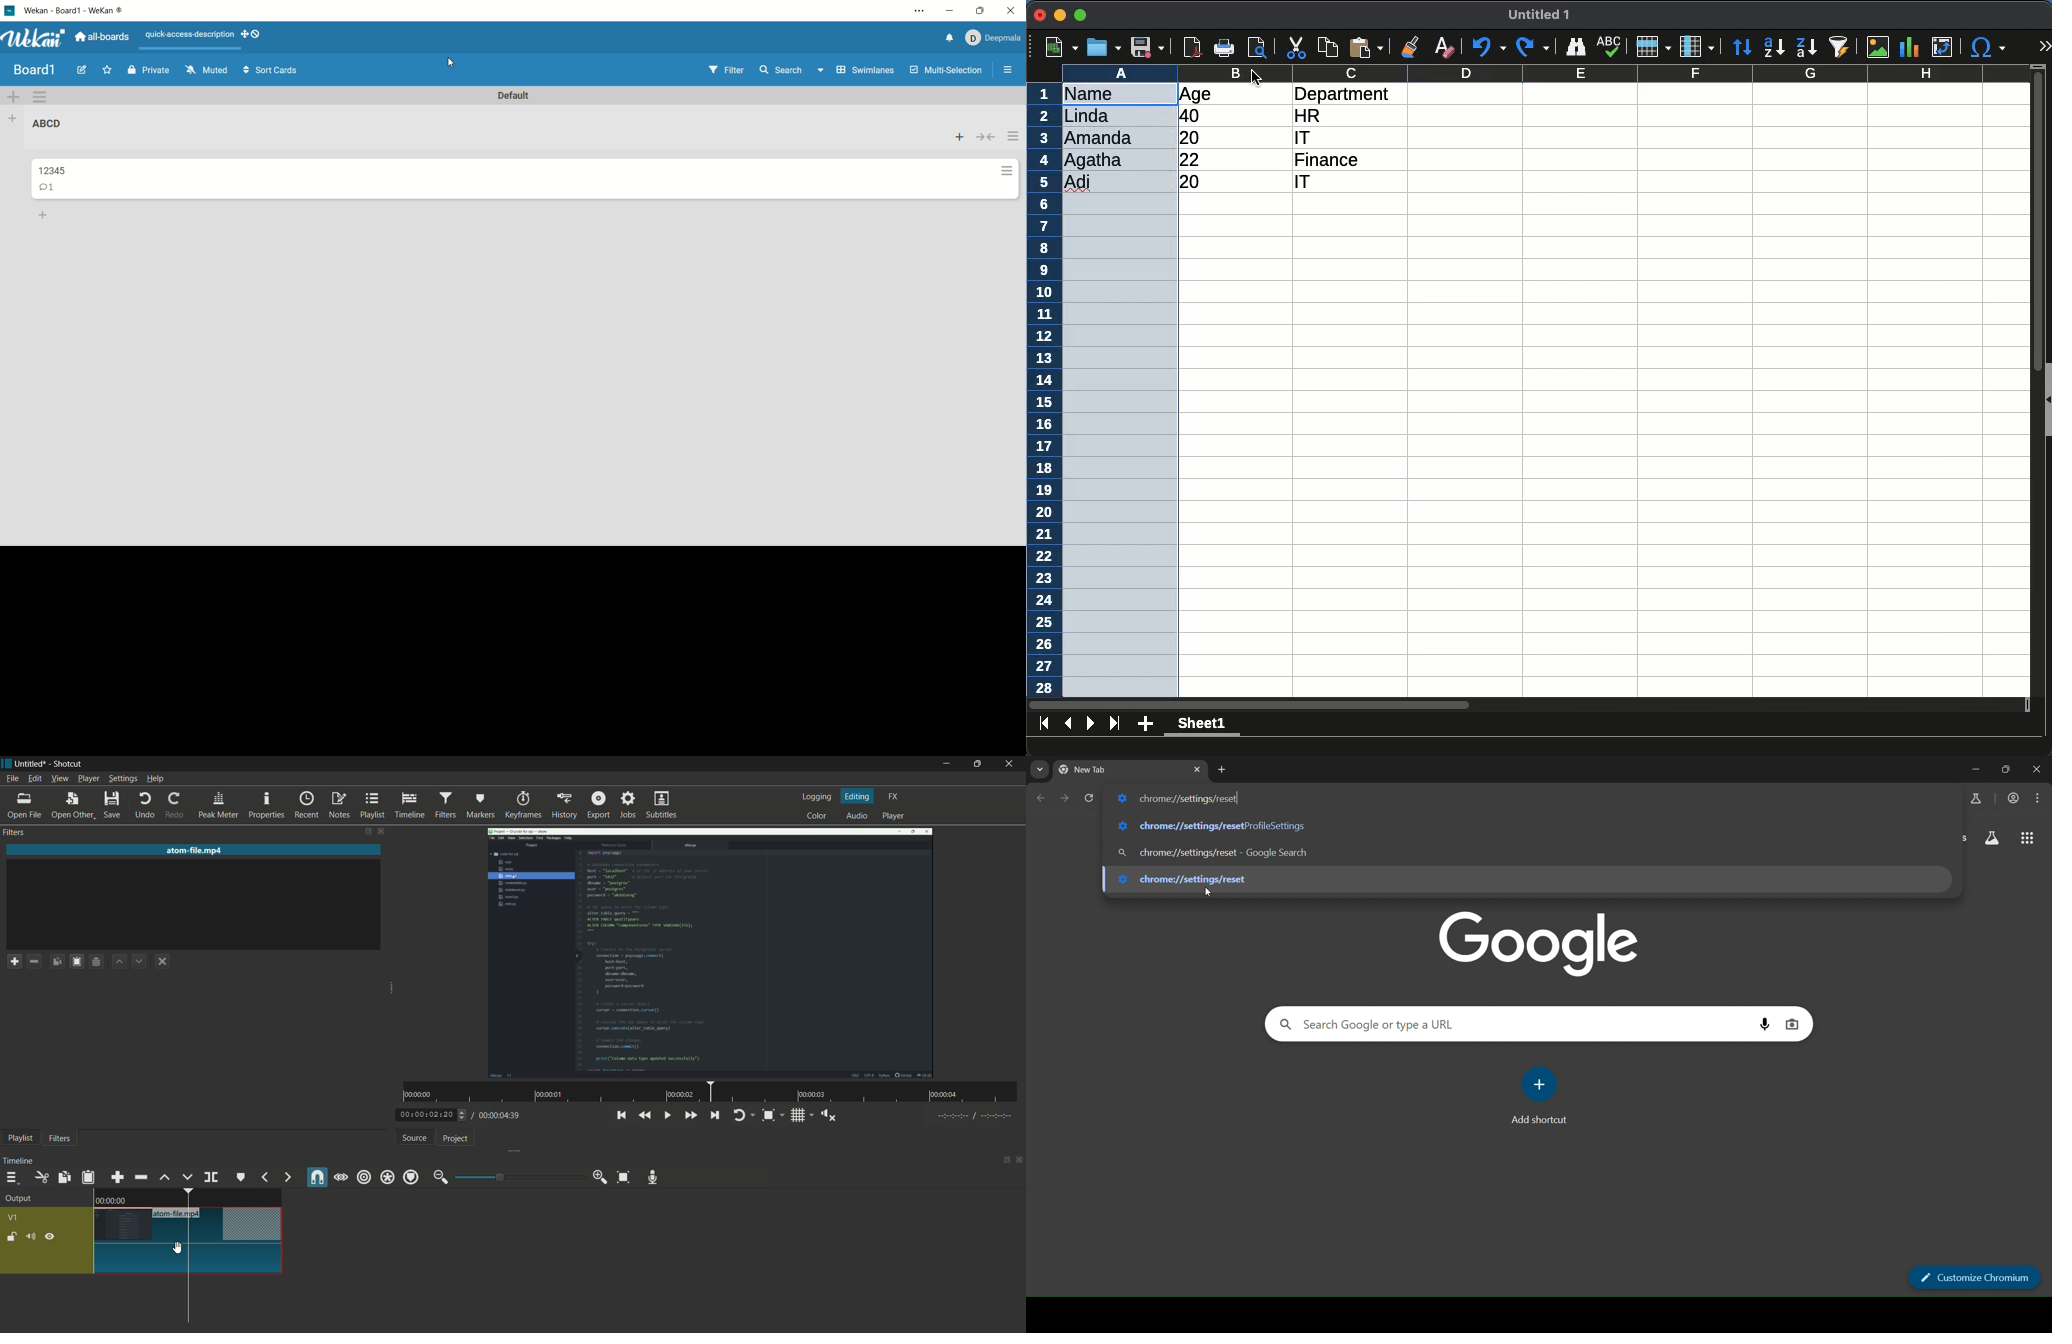 This screenshot has height=1344, width=2072. I want to click on overwrite, so click(187, 1177).